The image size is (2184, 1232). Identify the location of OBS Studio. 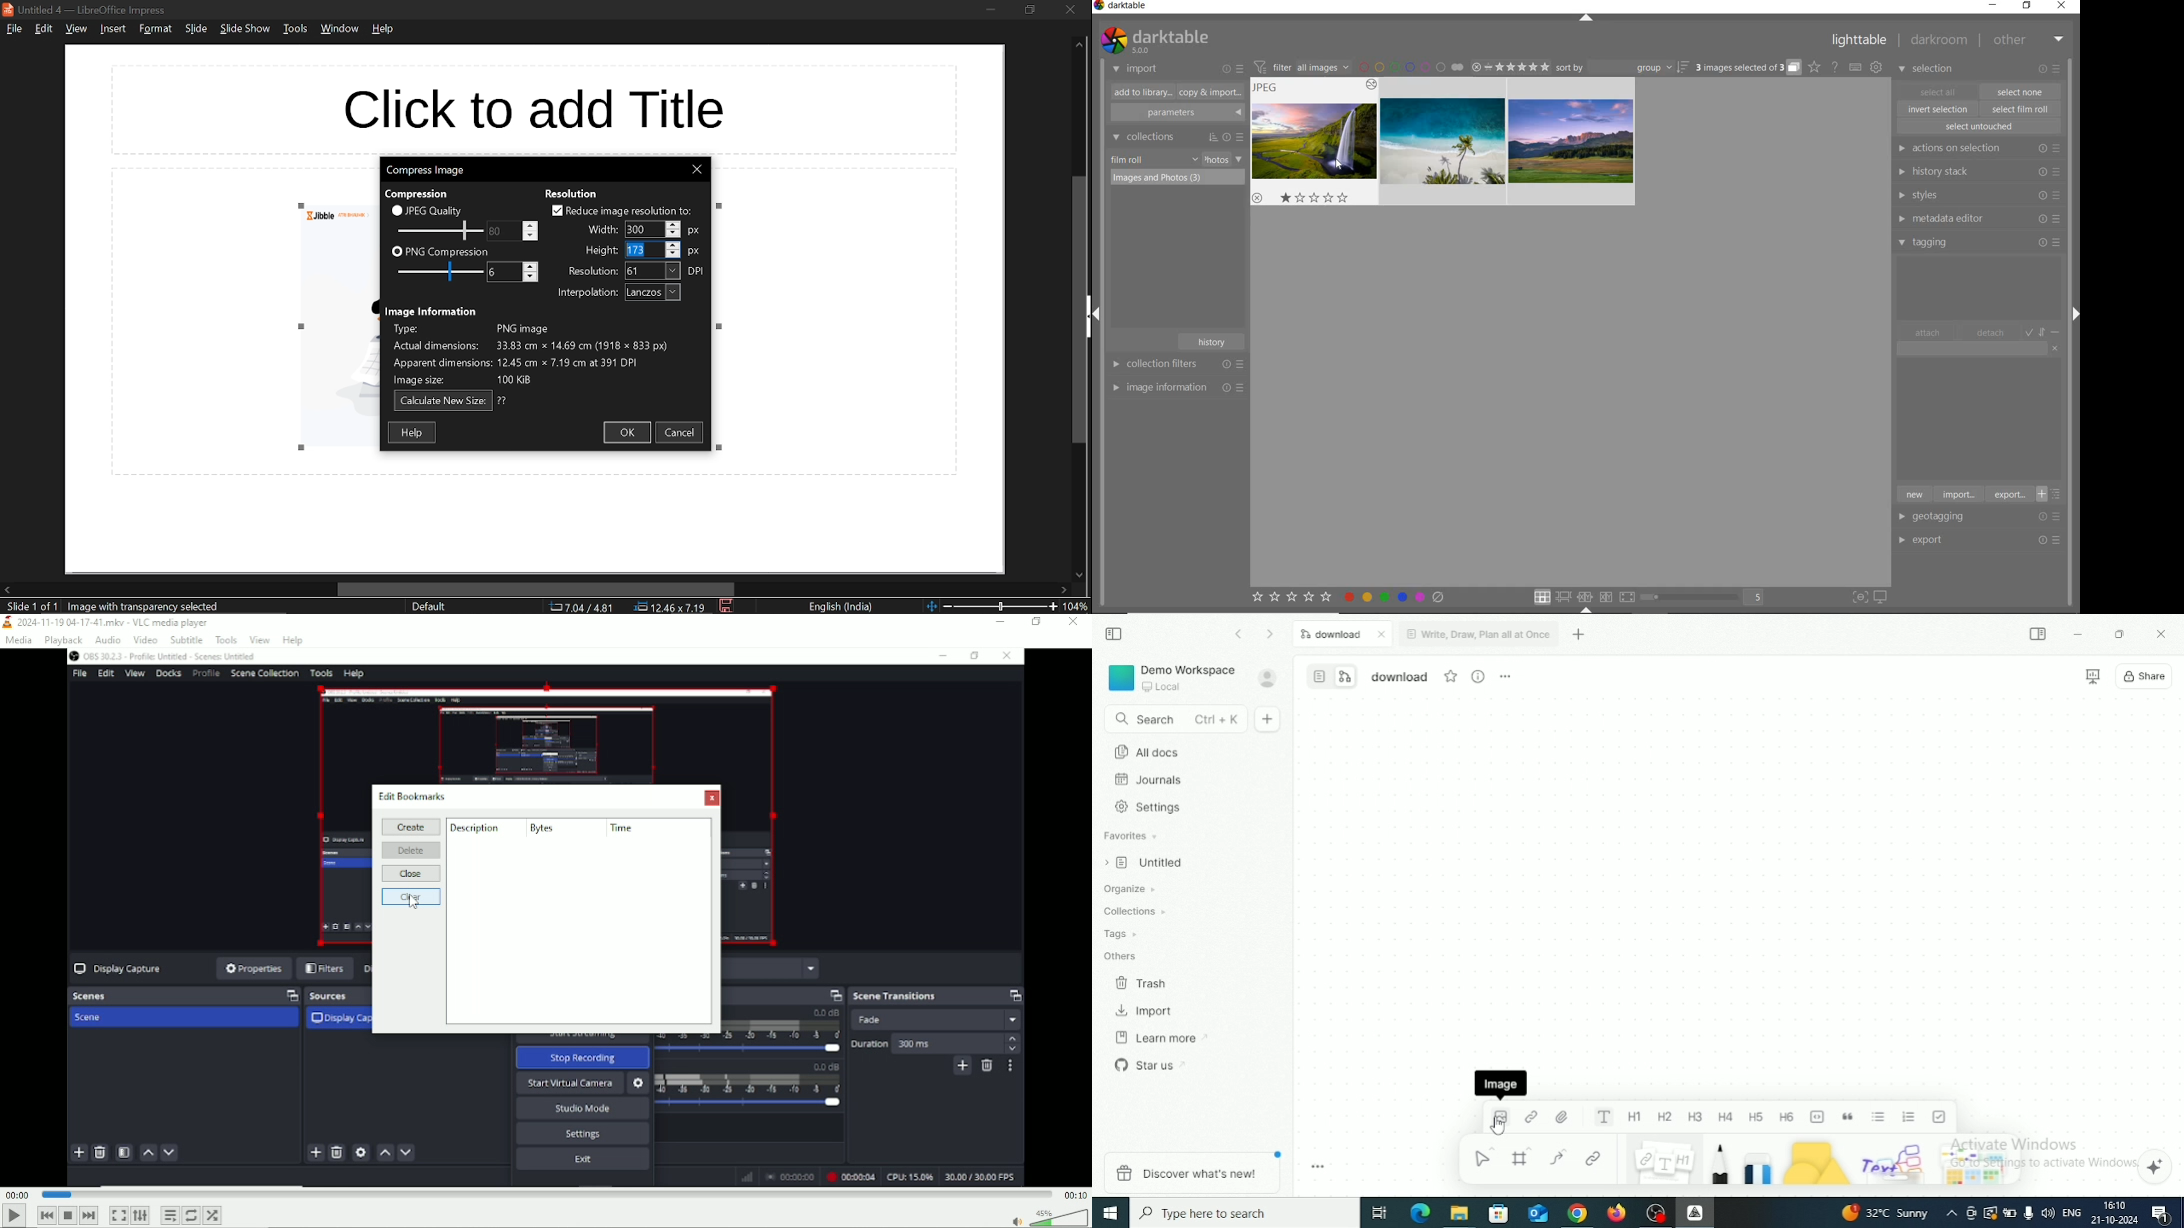
(1656, 1214).